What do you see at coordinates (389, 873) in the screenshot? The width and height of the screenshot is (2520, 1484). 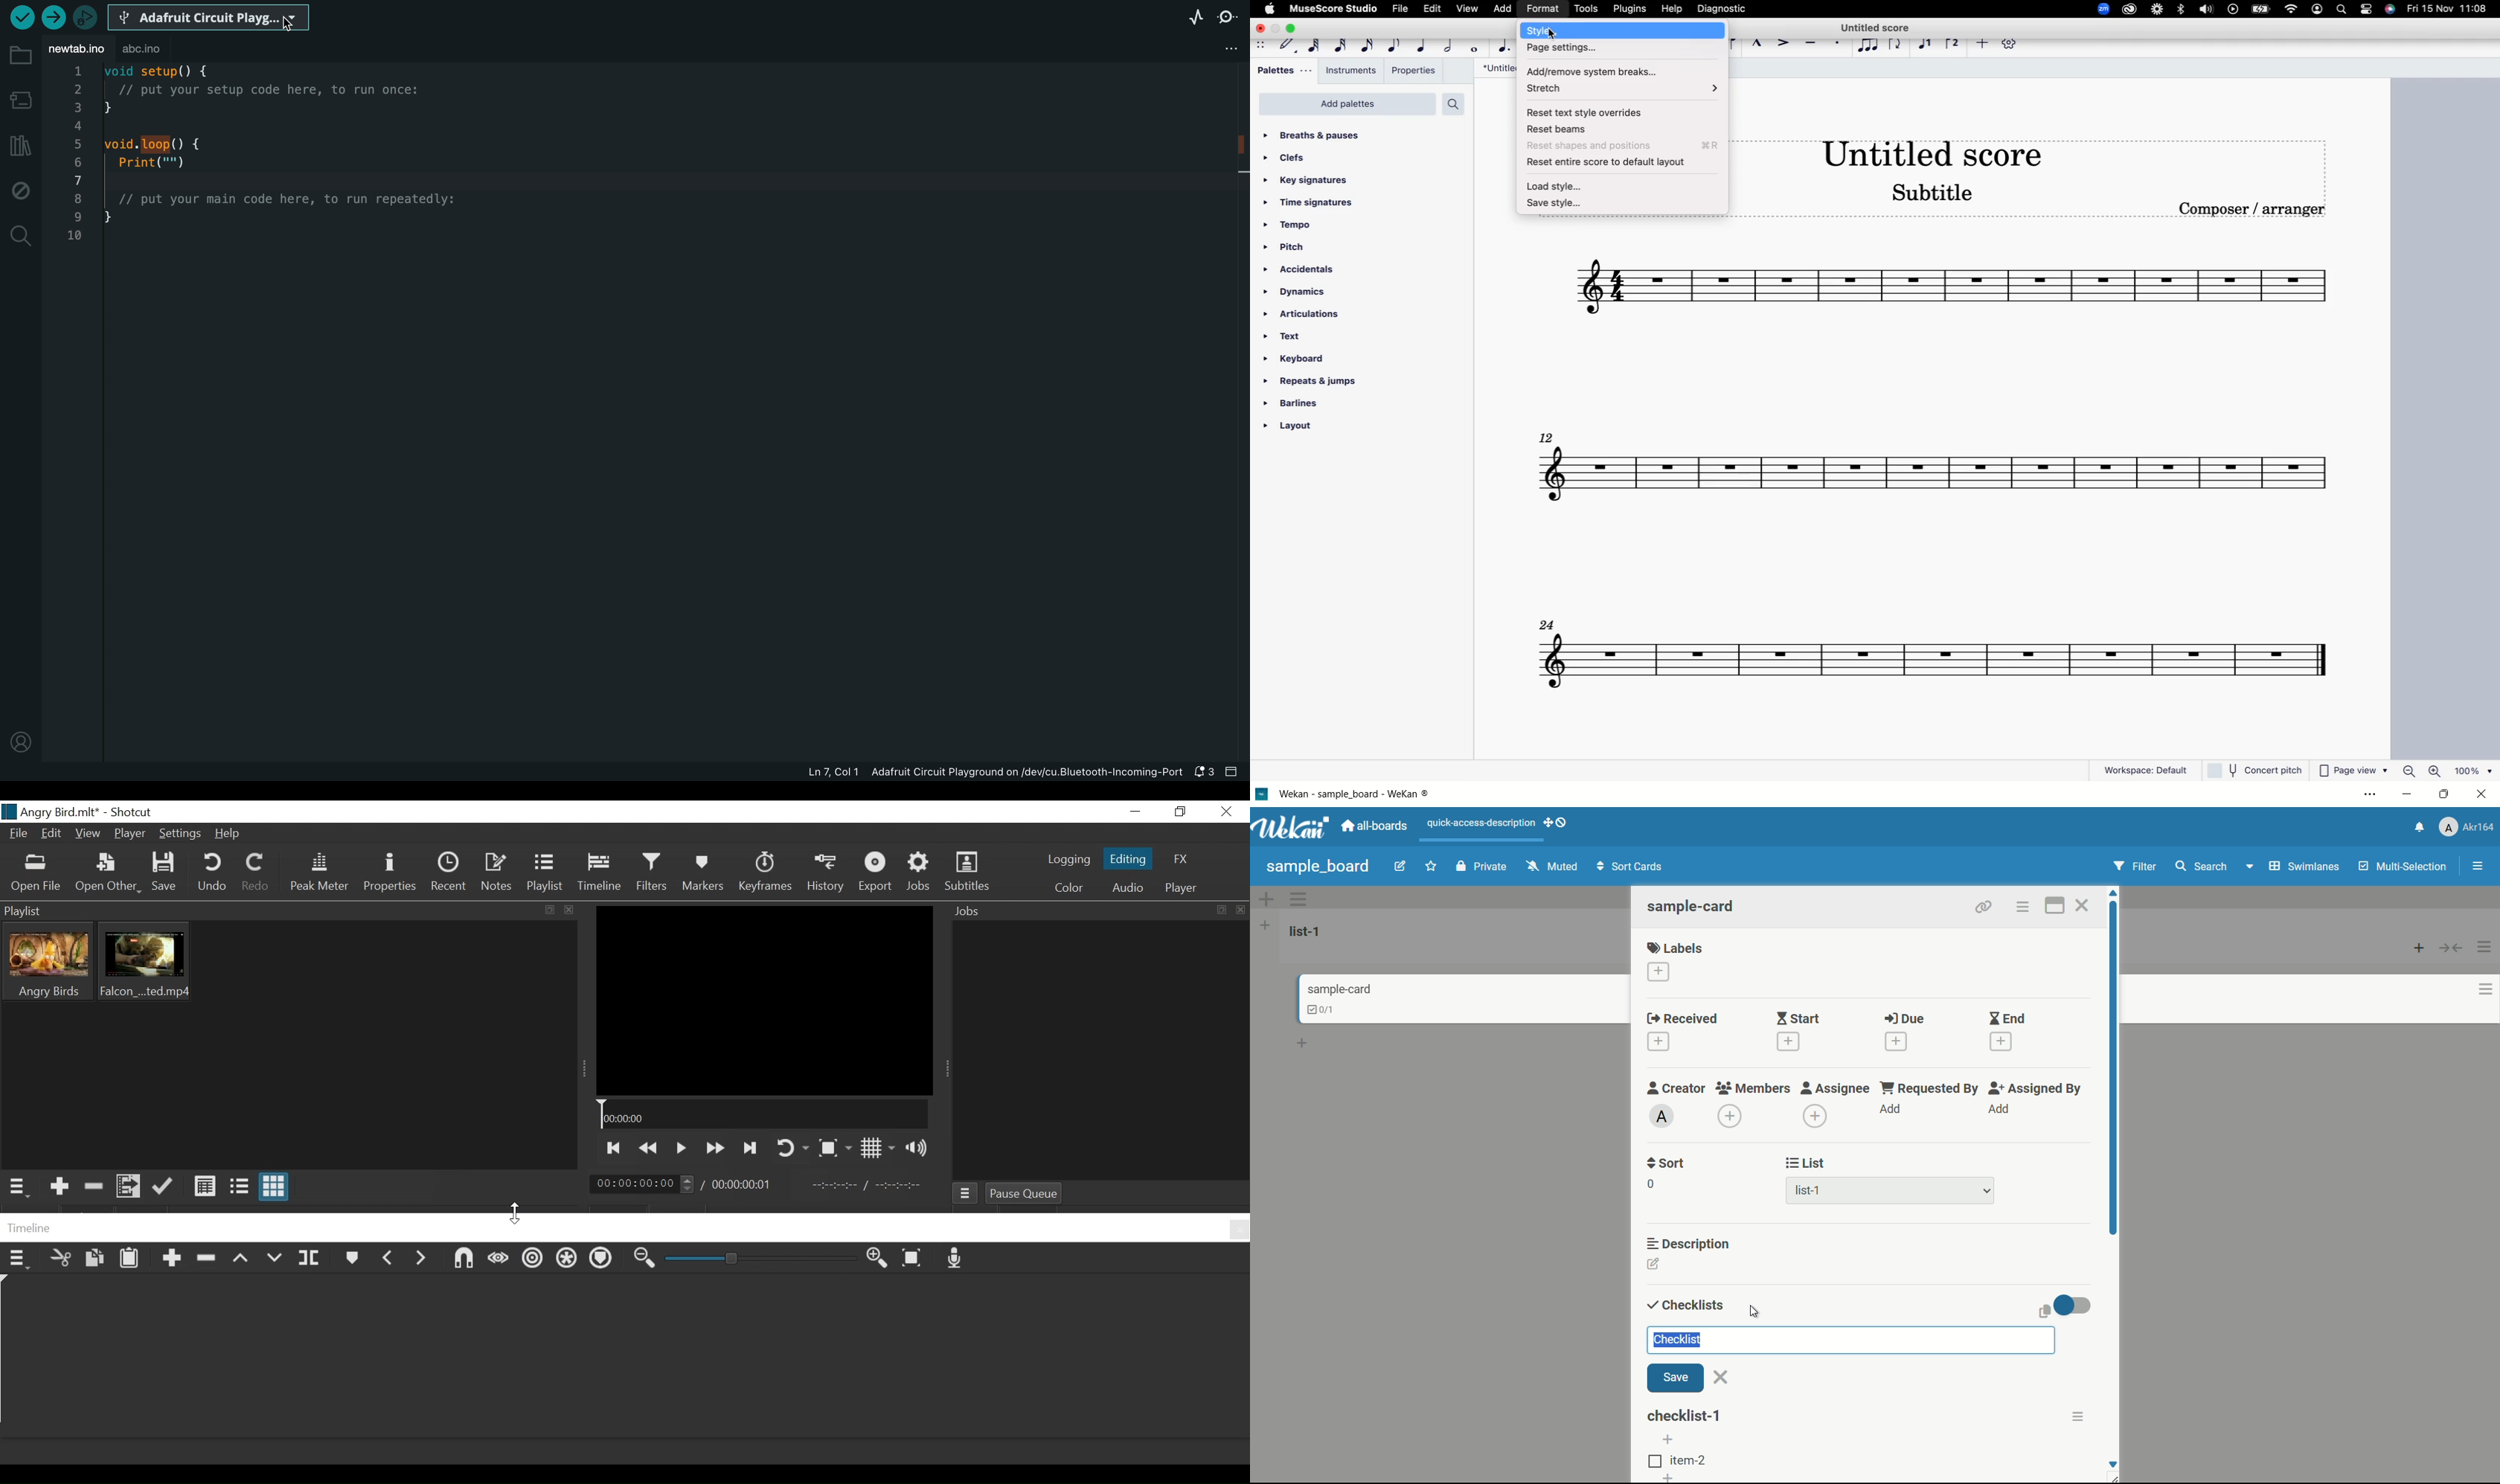 I see `Properties` at bounding box center [389, 873].